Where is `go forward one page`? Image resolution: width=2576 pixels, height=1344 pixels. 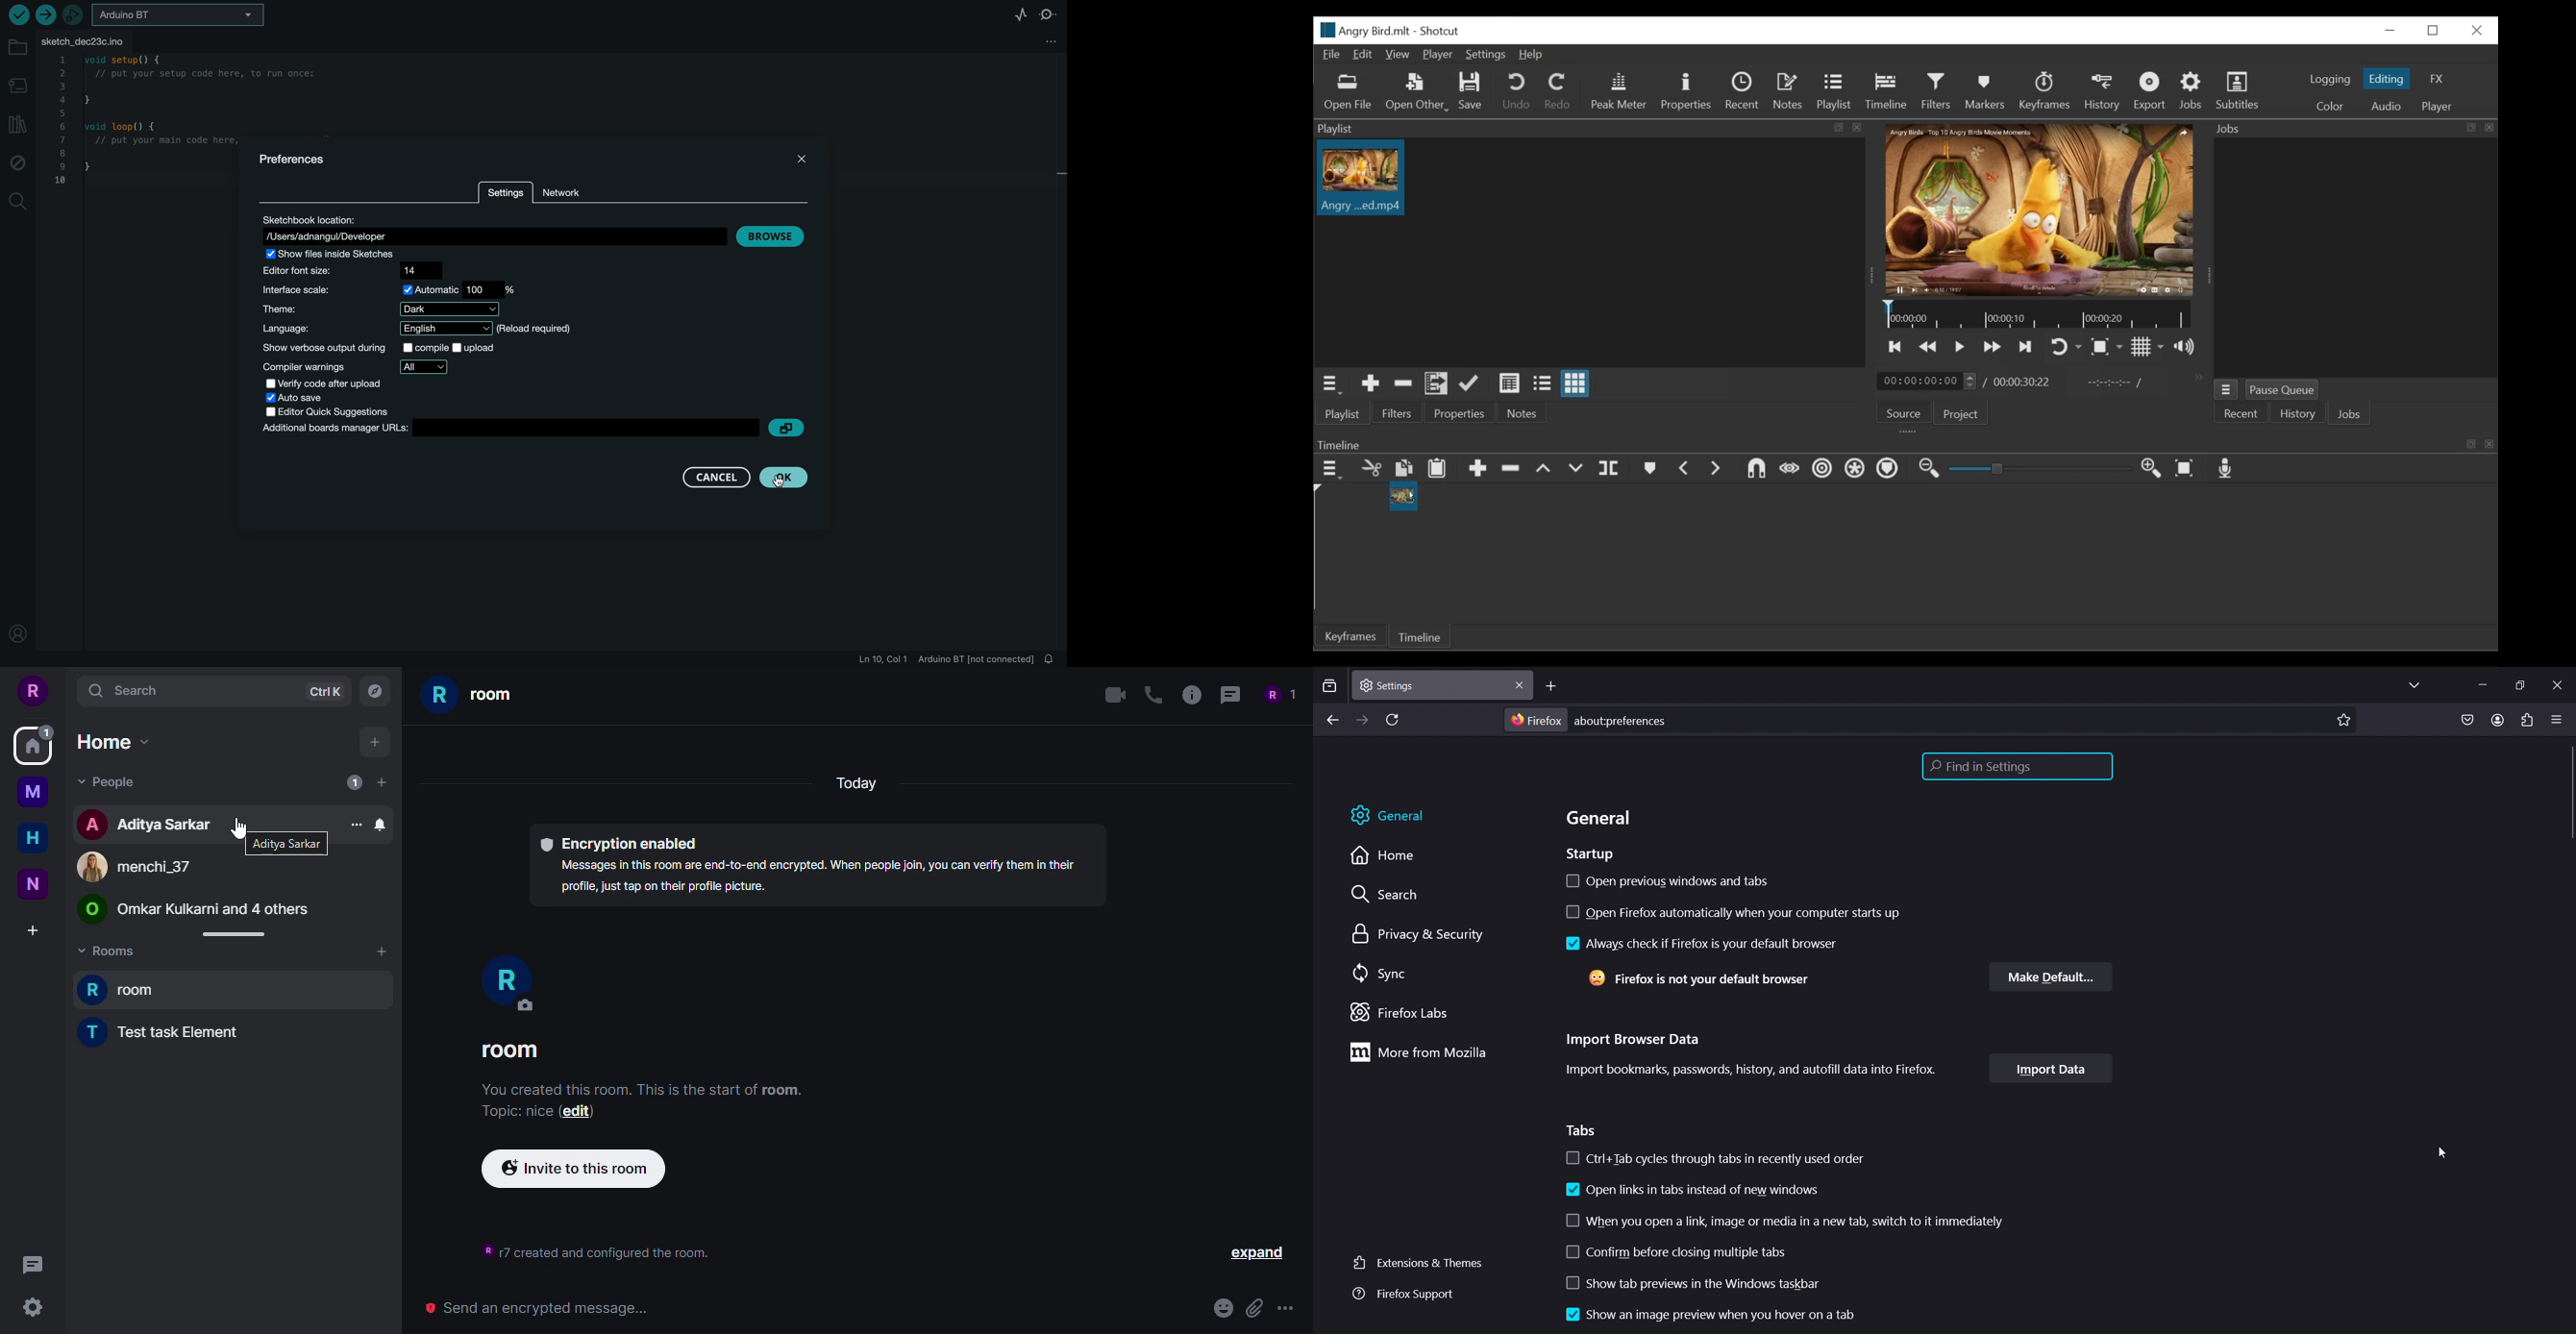
go forward one page is located at coordinates (1362, 720).